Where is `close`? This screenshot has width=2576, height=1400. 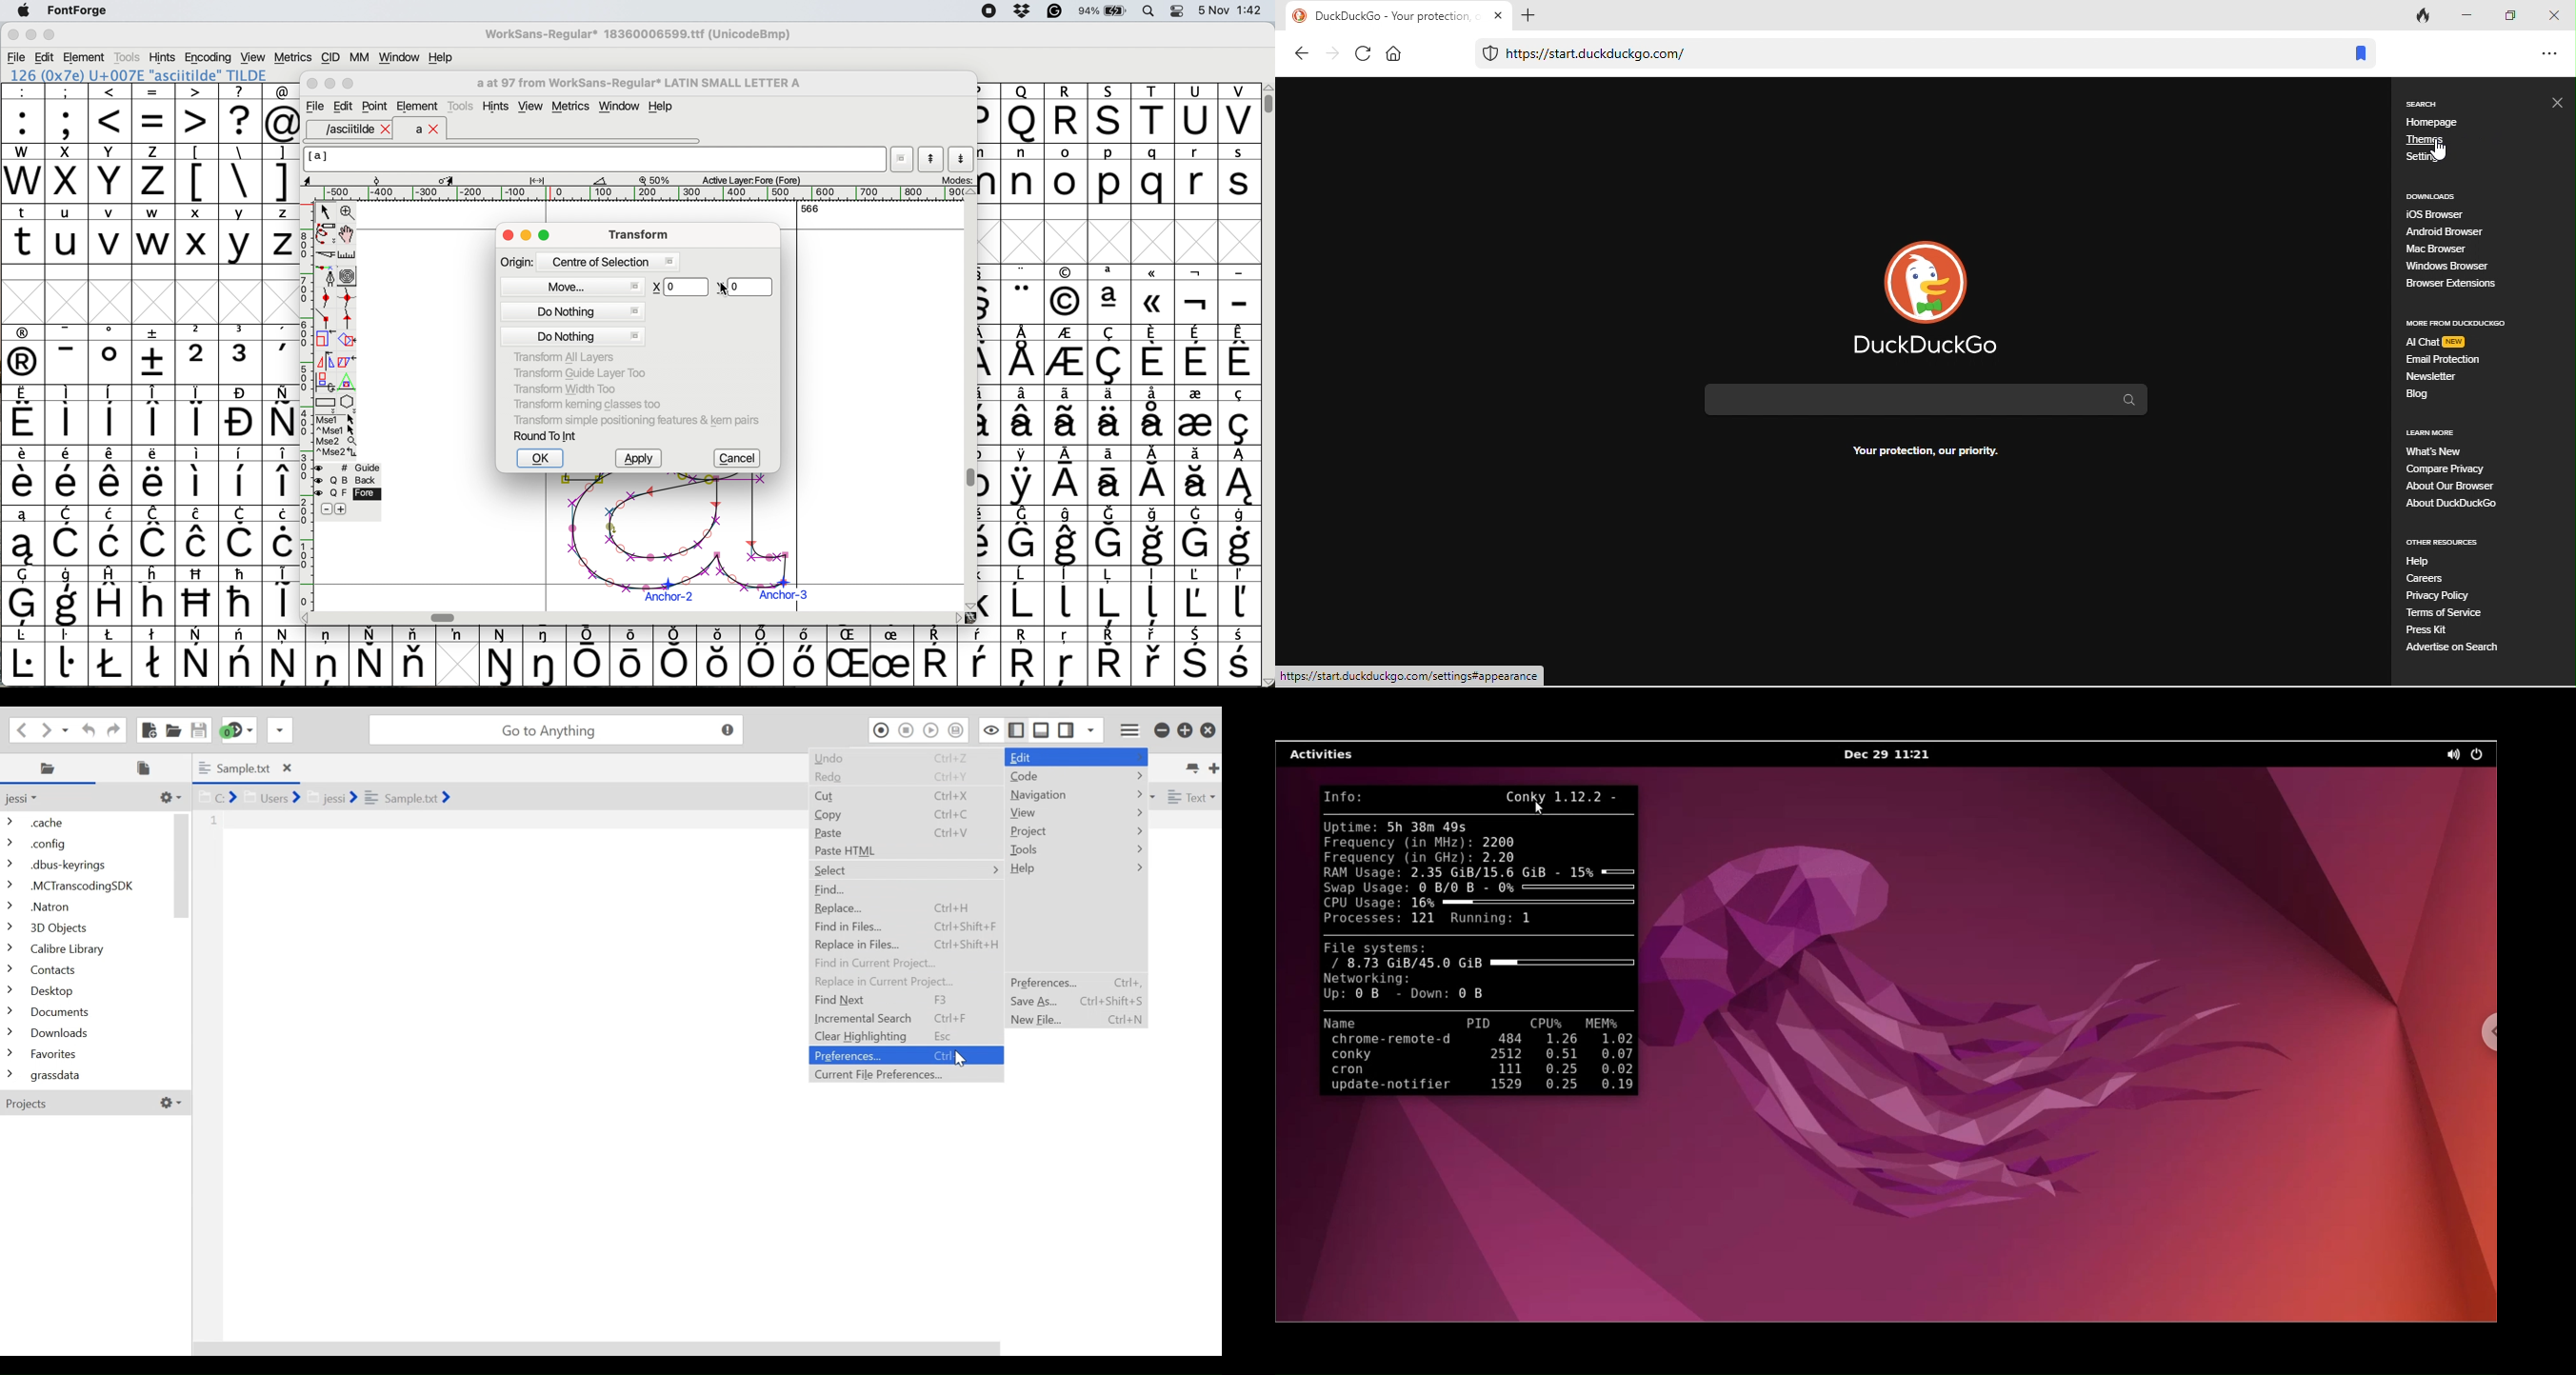
close is located at coordinates (13, 36).